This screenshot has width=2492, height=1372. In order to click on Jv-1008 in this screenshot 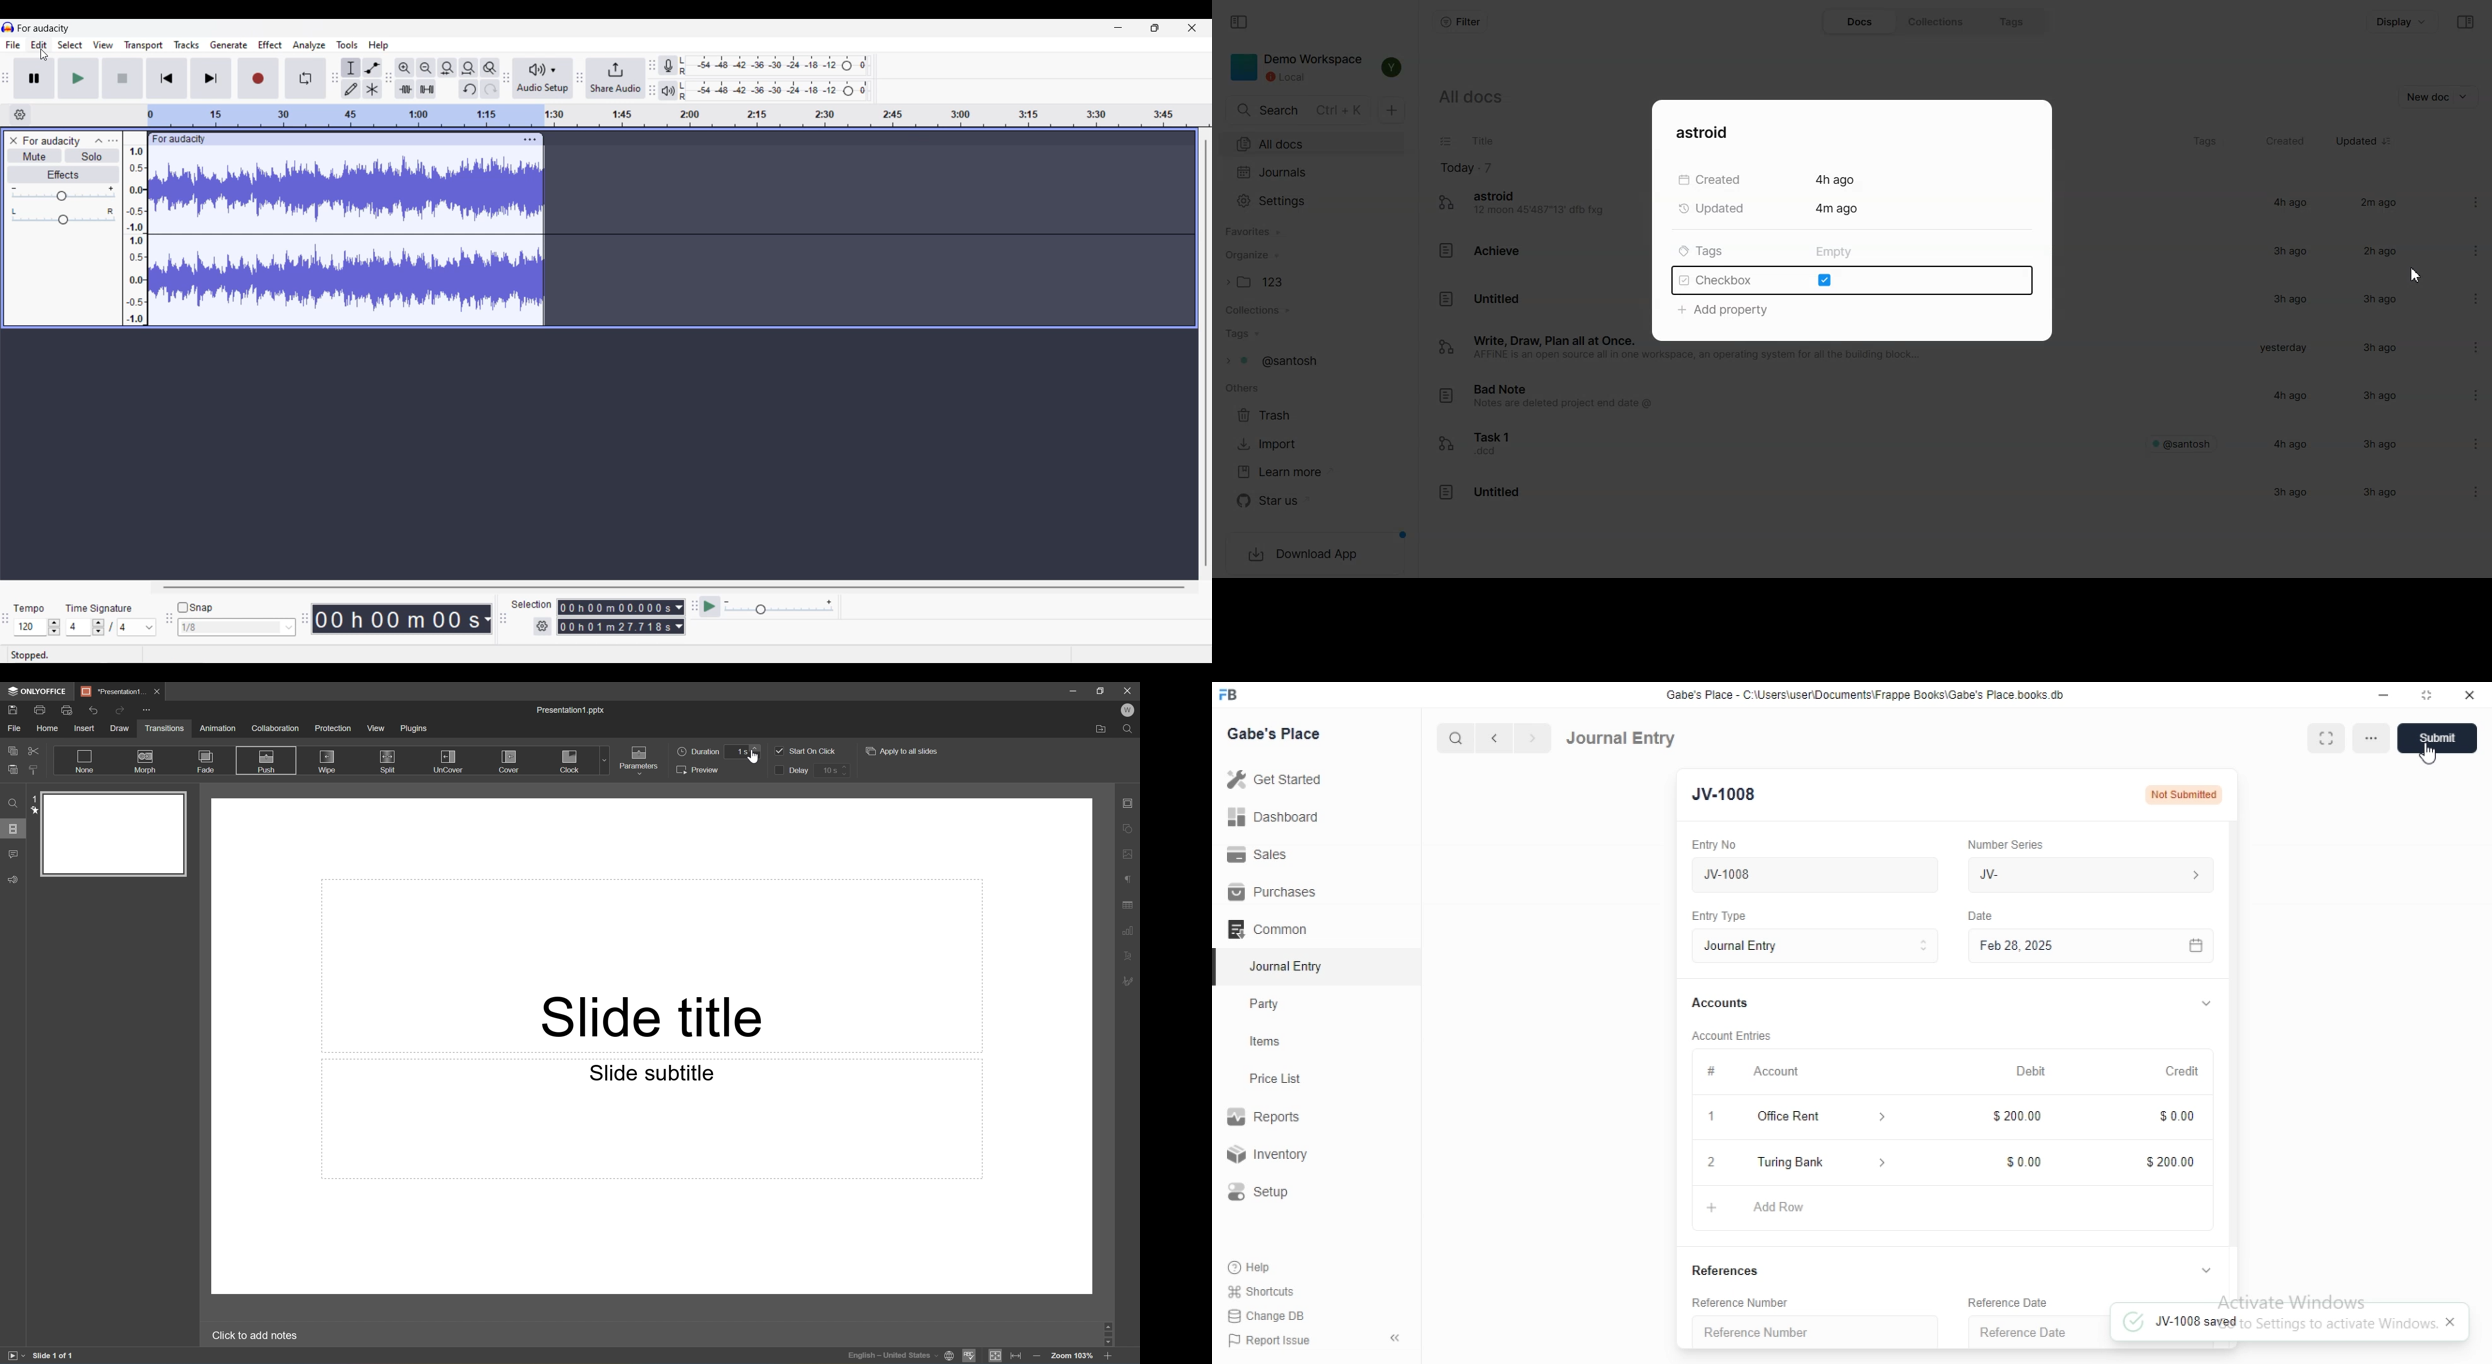, I will do `click(1766, 875)`.